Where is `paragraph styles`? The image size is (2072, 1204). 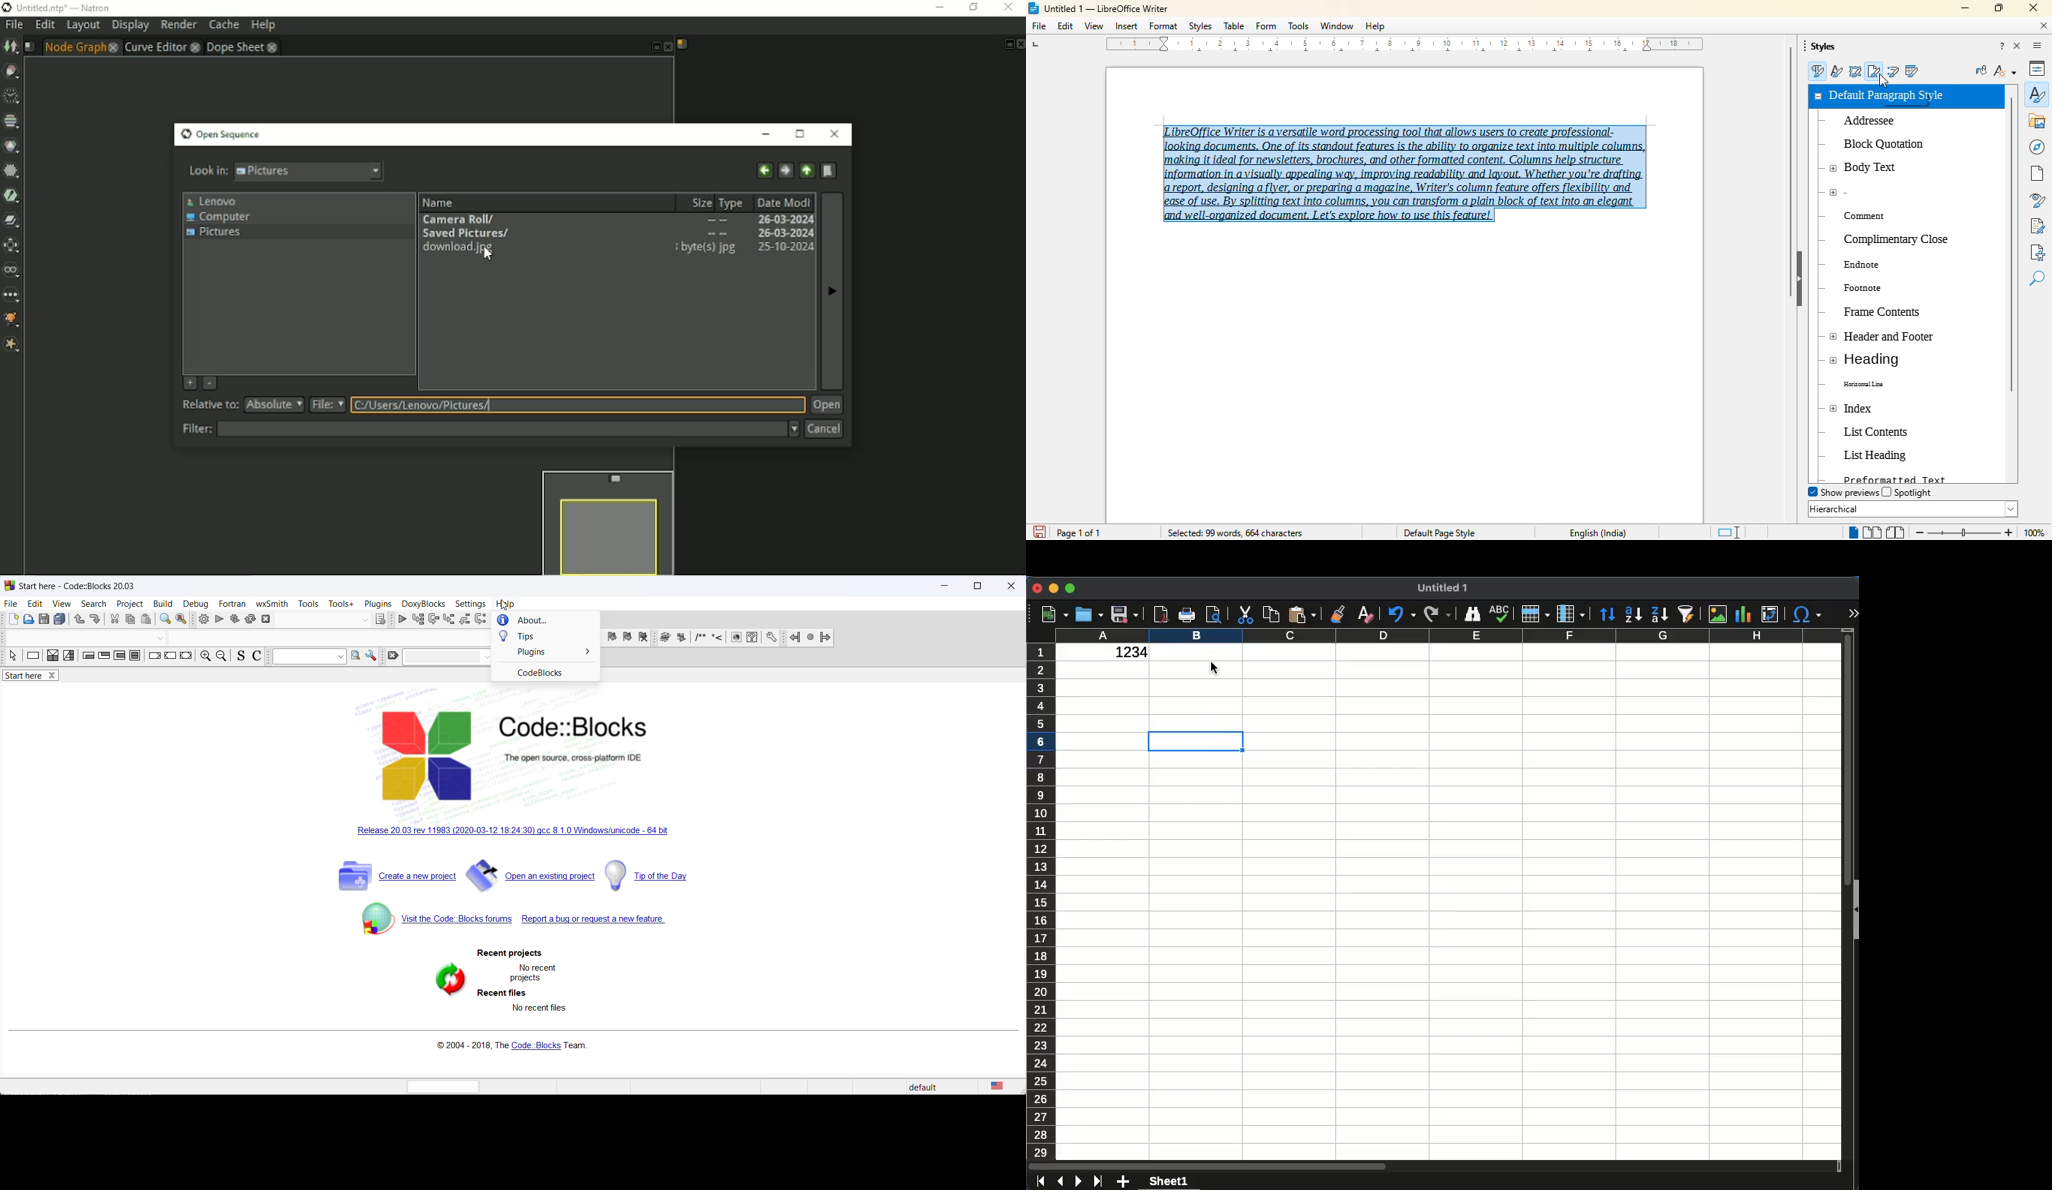 paragraph styles is located at coordinates (1816, 71).